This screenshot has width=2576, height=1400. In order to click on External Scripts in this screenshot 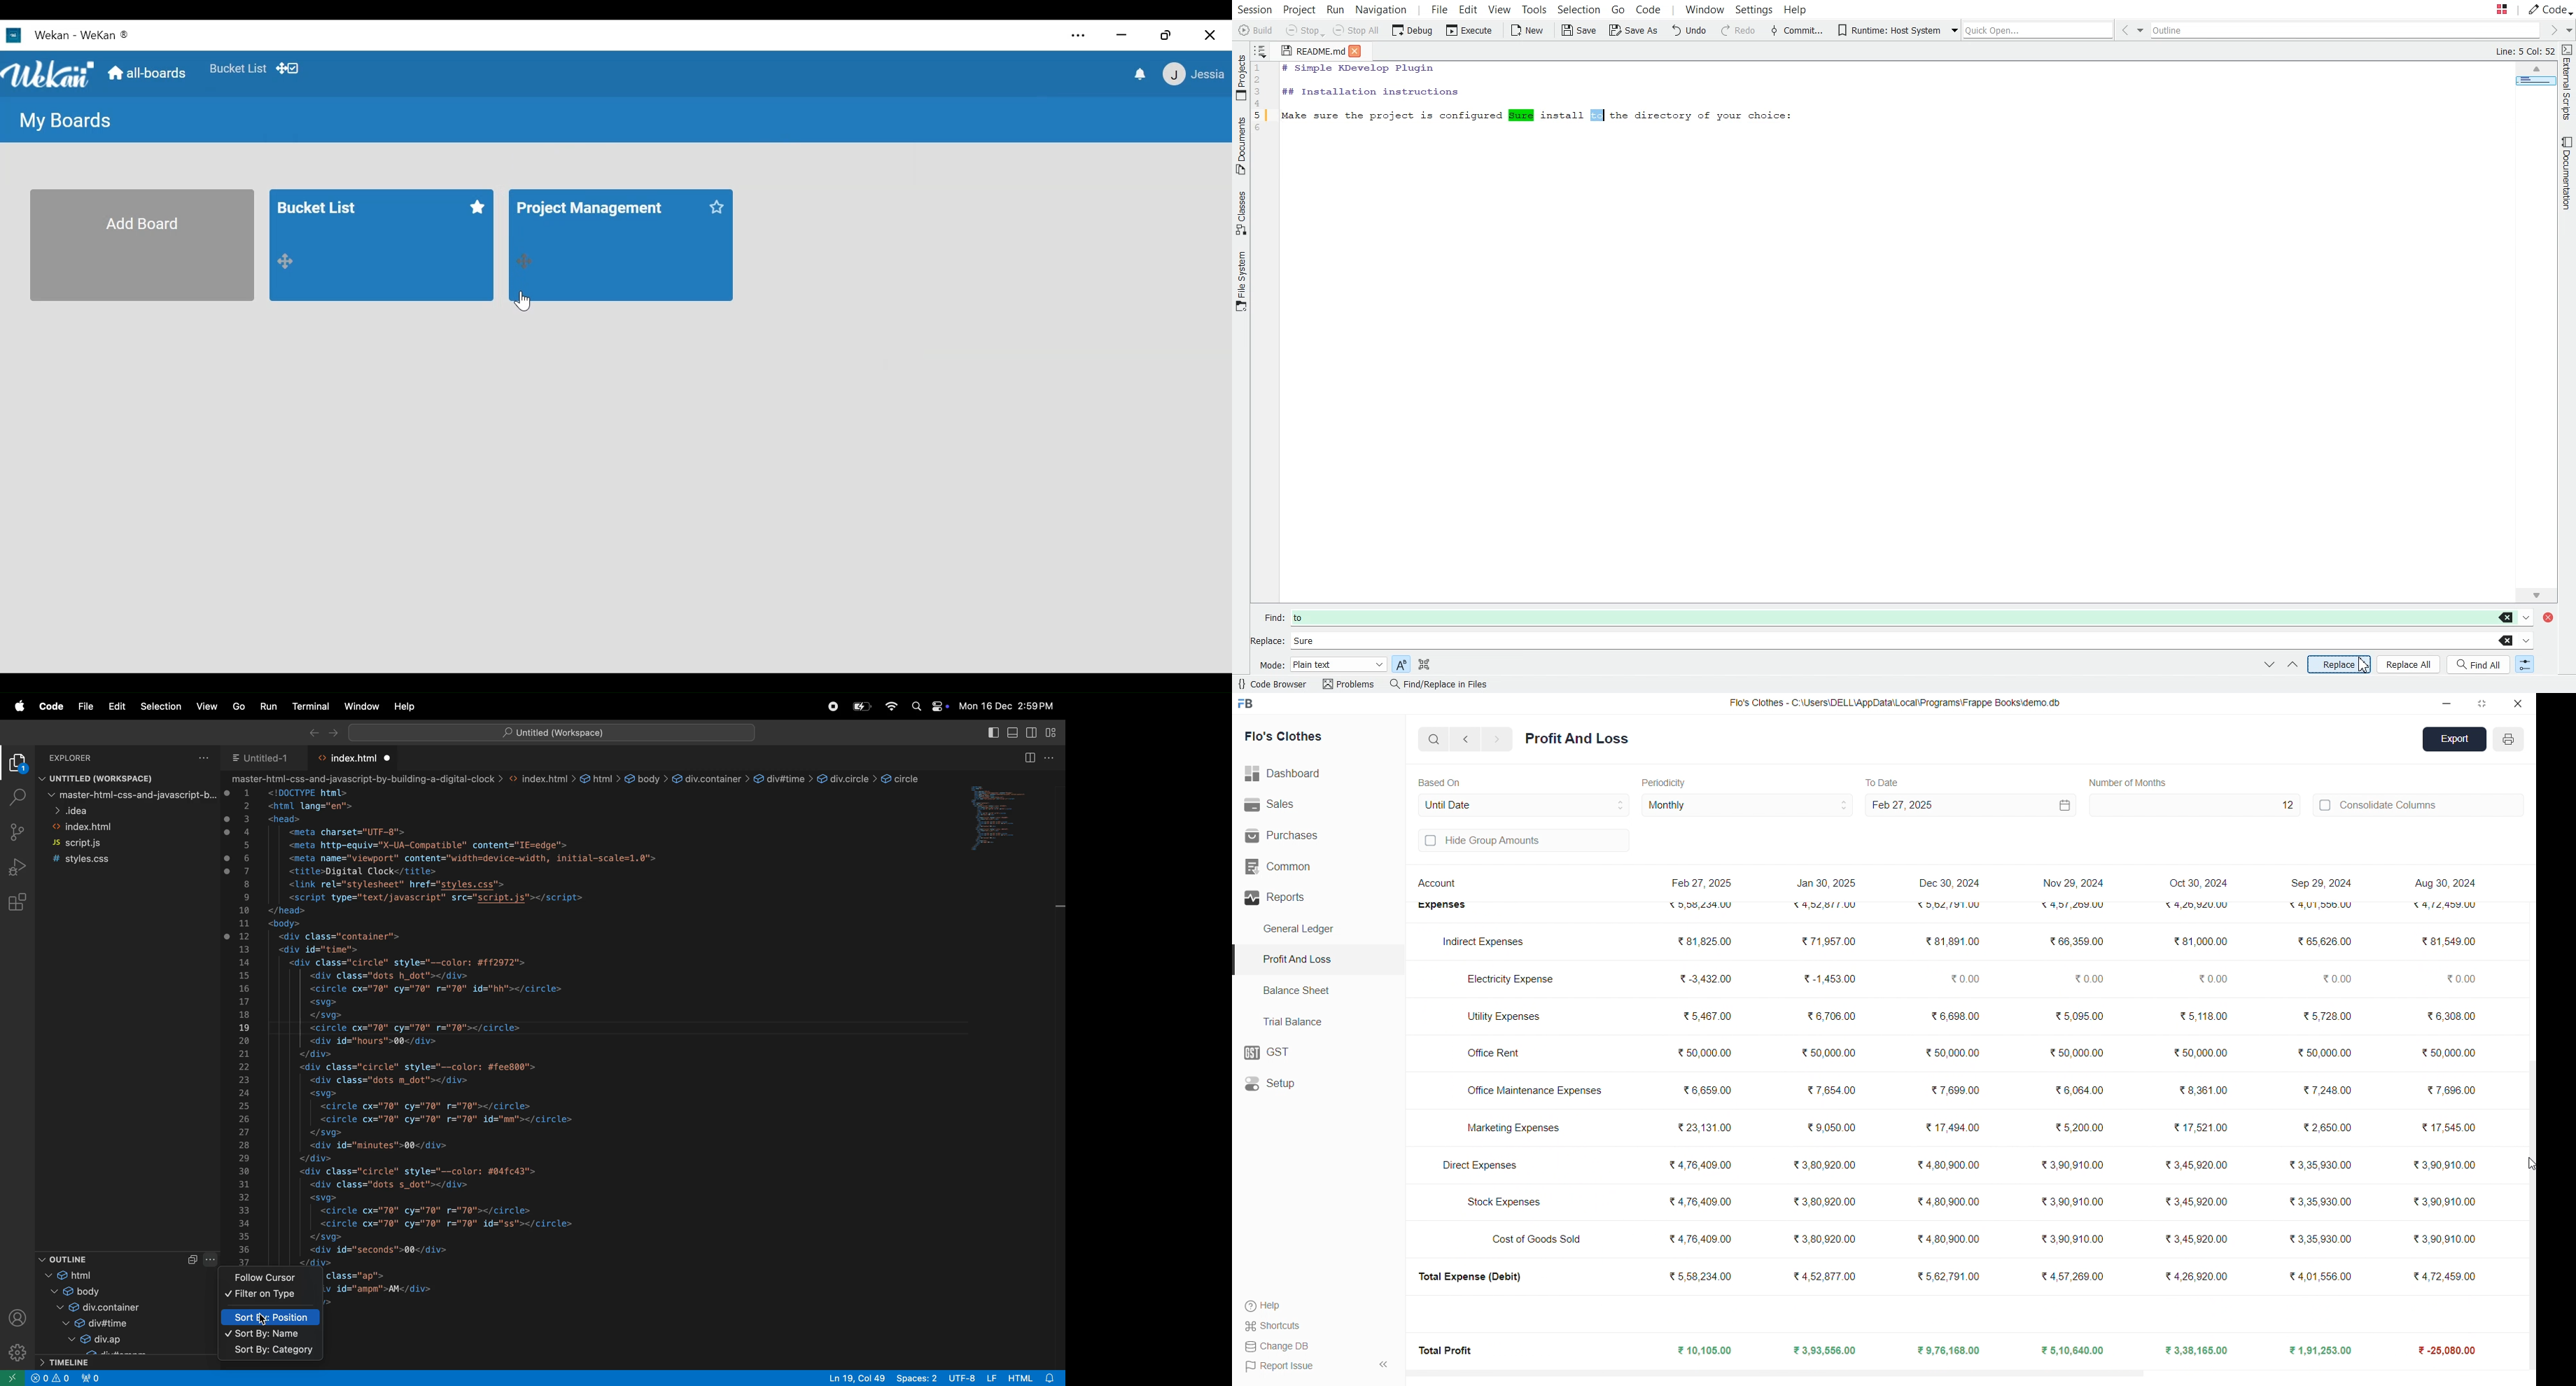, I will do `click(2568, 83)`.